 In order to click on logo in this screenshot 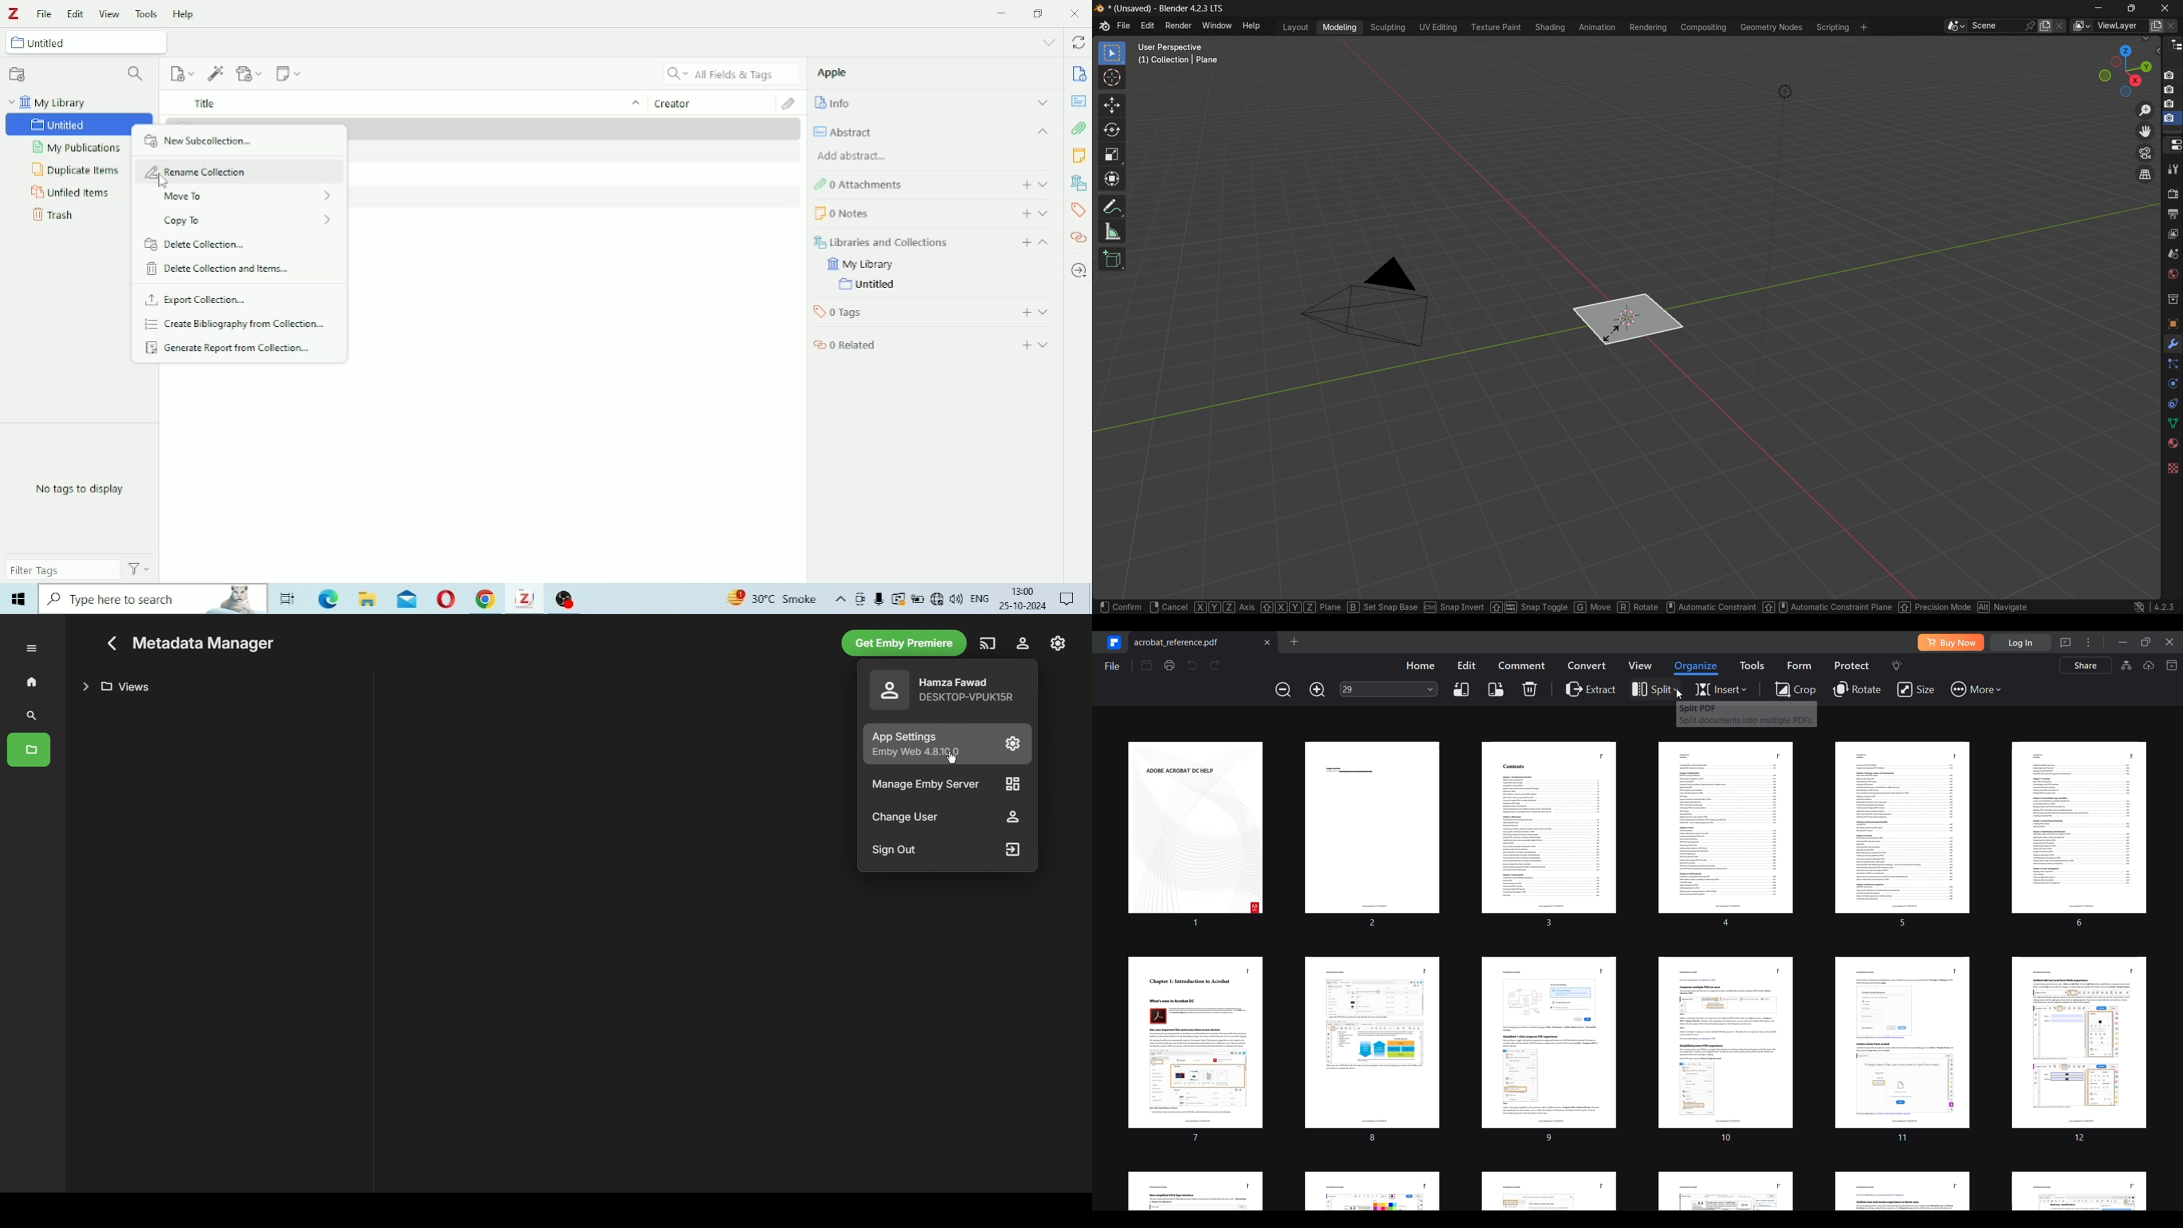, I will do `click(1102, 28)`.